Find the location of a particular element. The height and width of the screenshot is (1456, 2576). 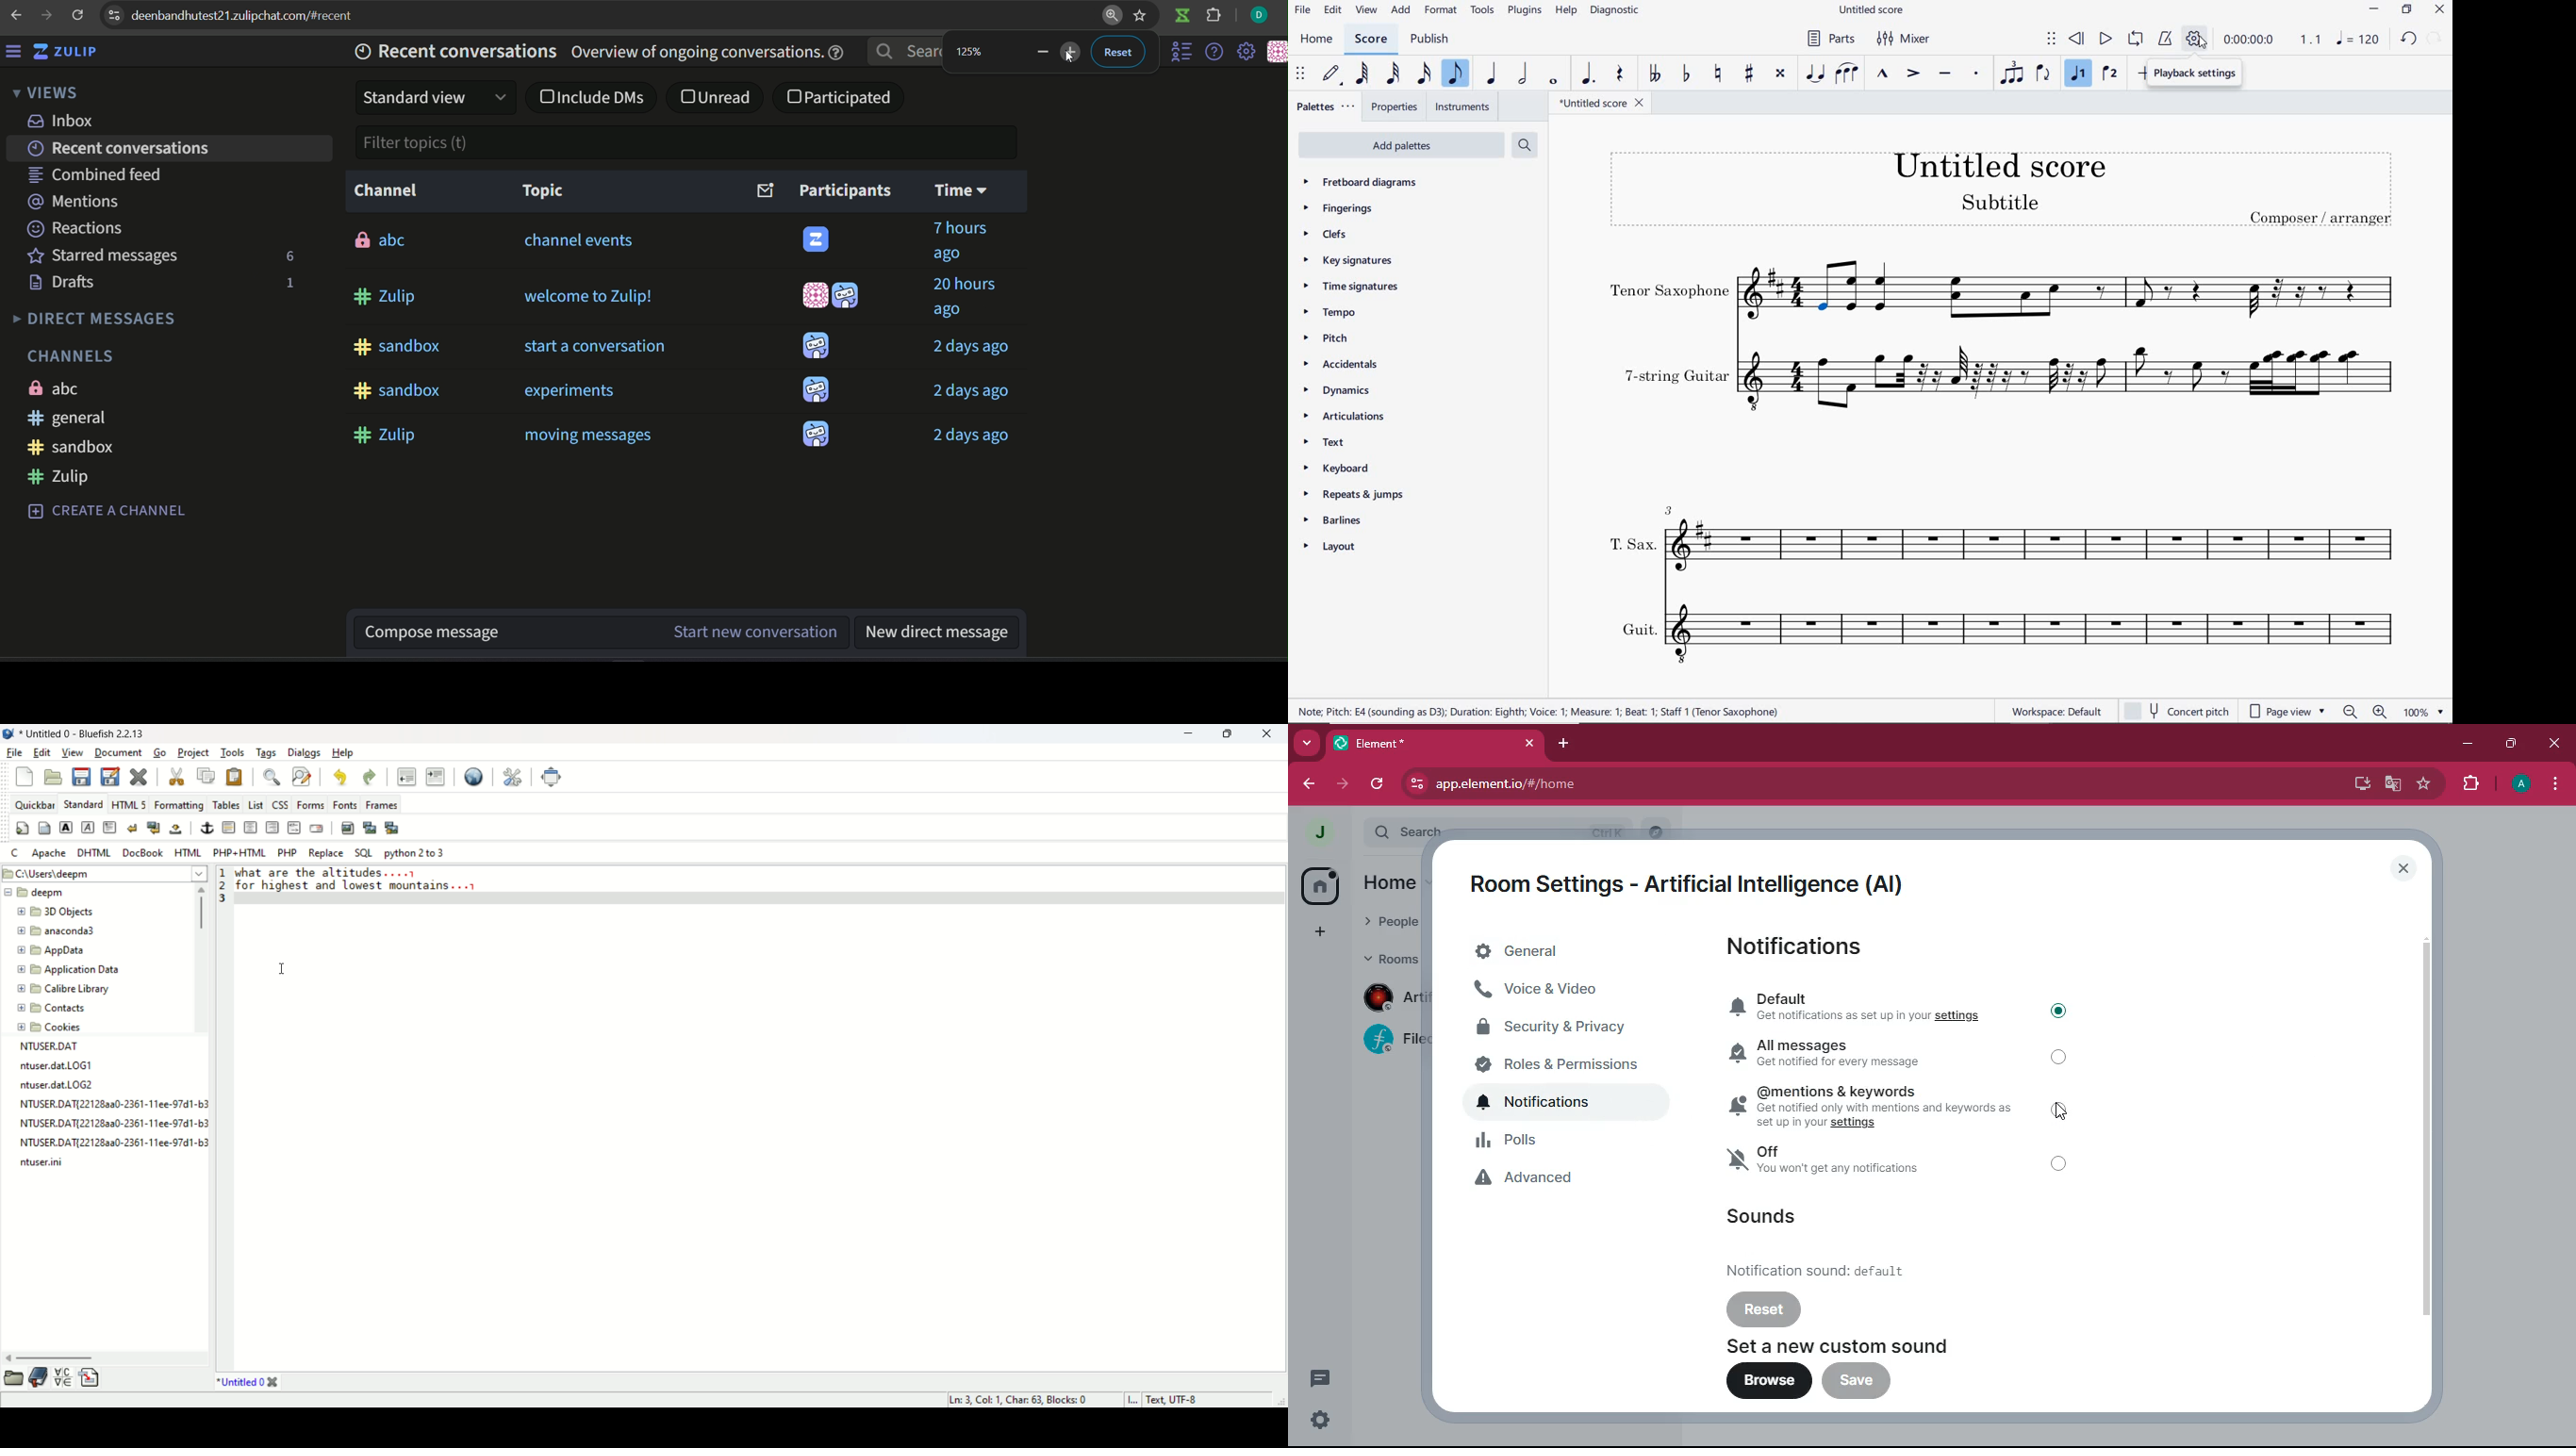

#zulip is located at coordinates (57, 476).